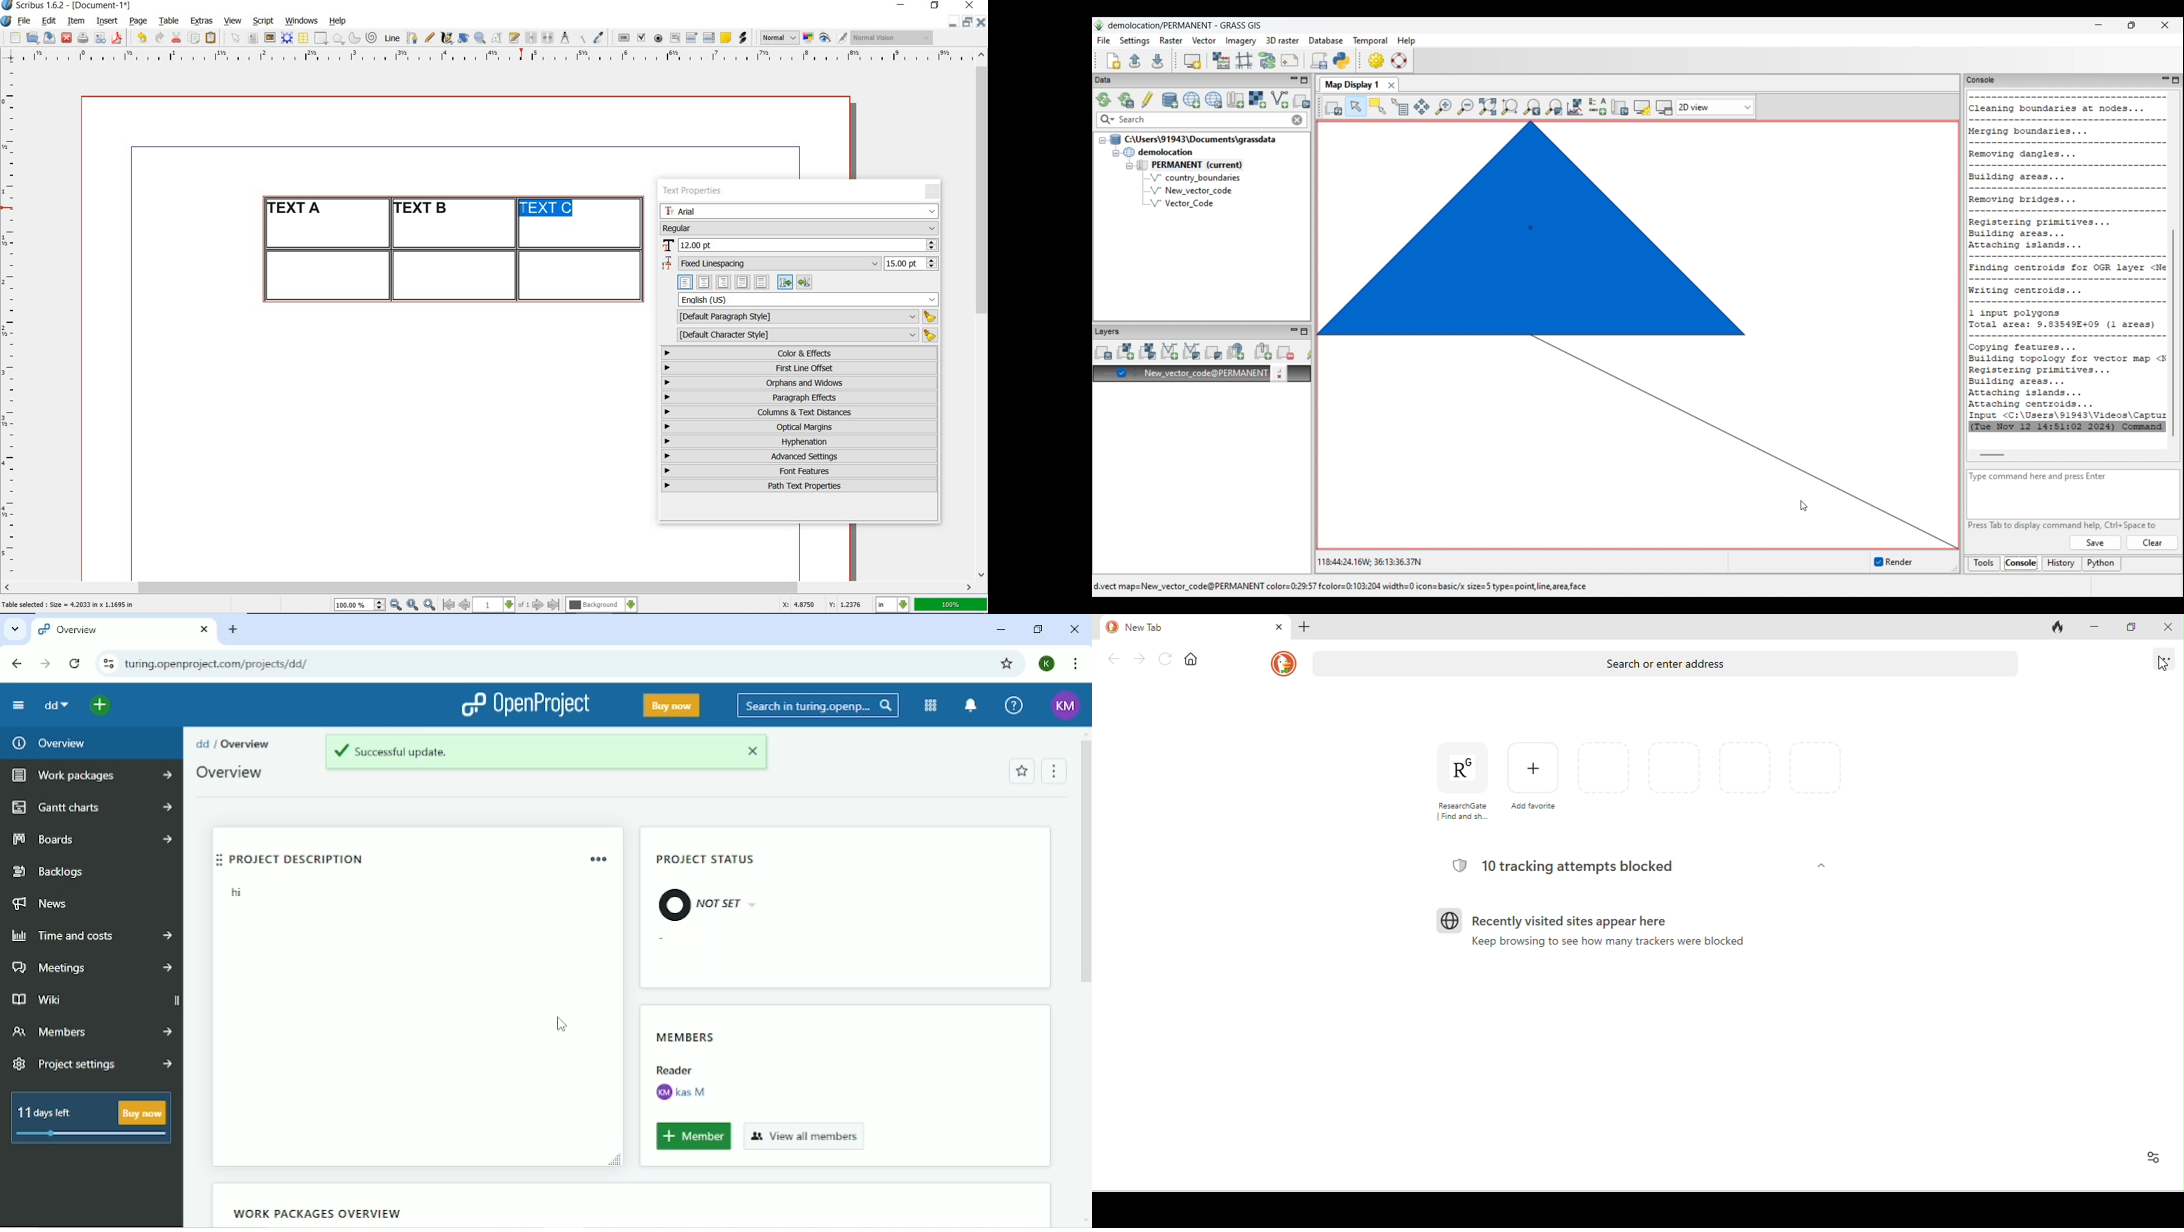 This screenshot has width=2184, height=1232. What do you see at coordinates (51, 872) in the screenshot?
I see `Backlogs` at bounding box center [51, 872].